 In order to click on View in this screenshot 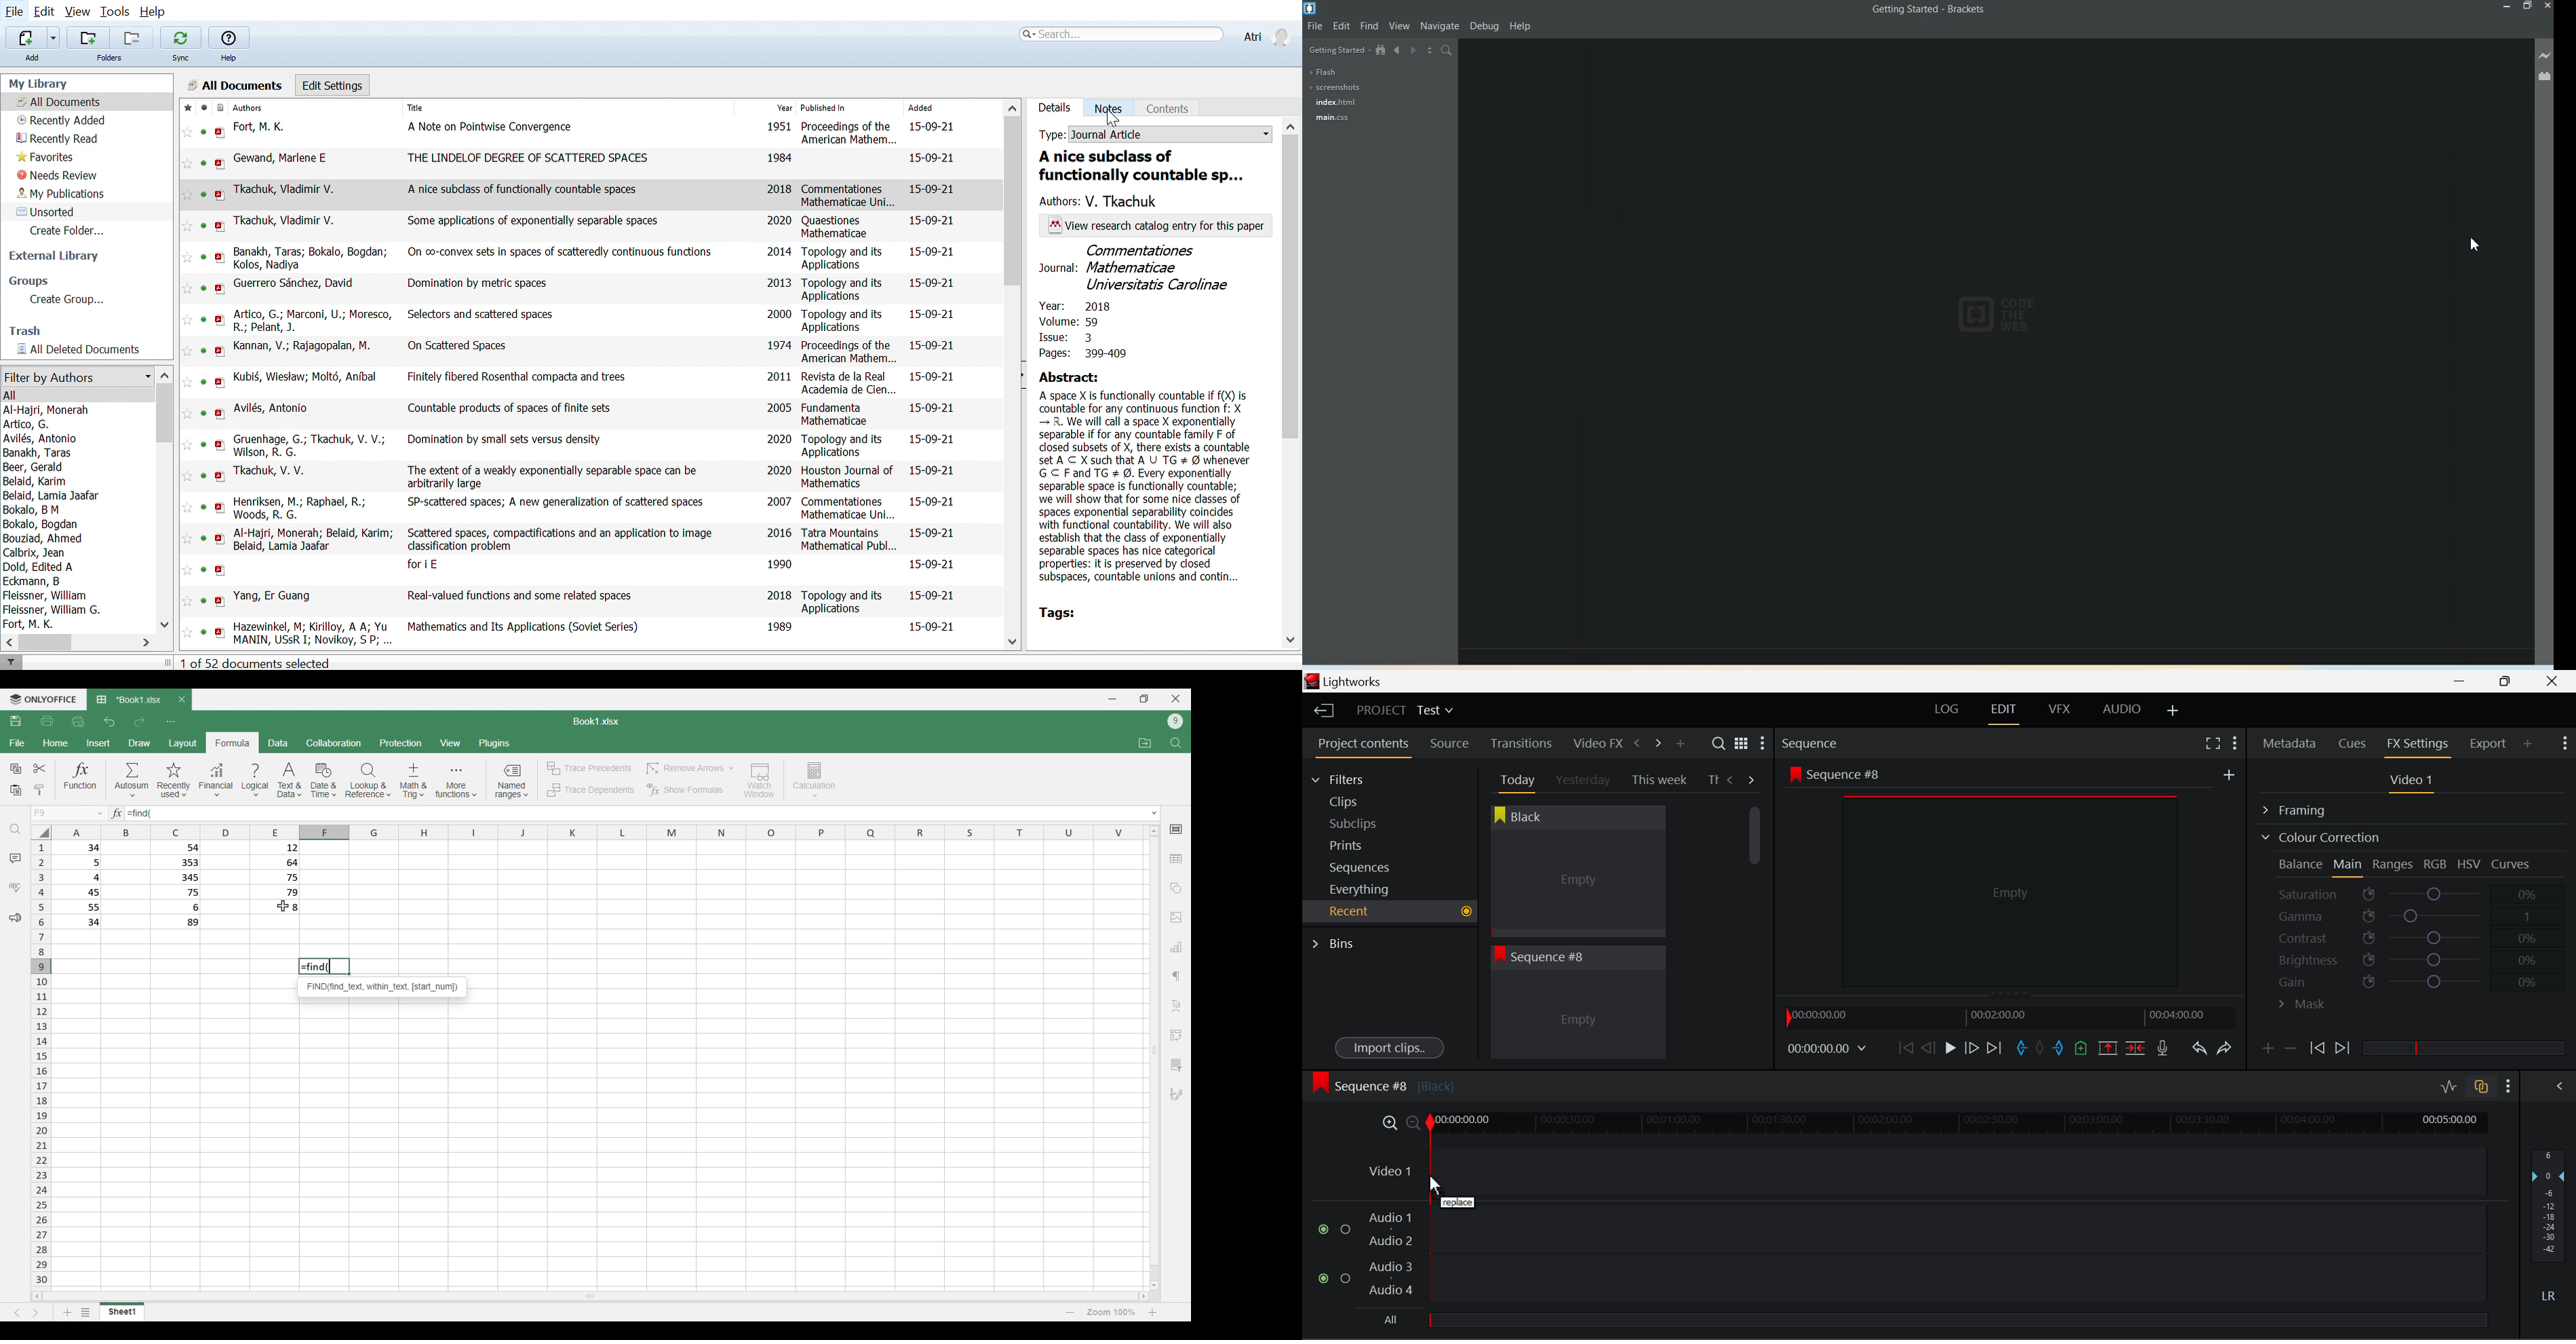, I will do `click(1399, 26)`.